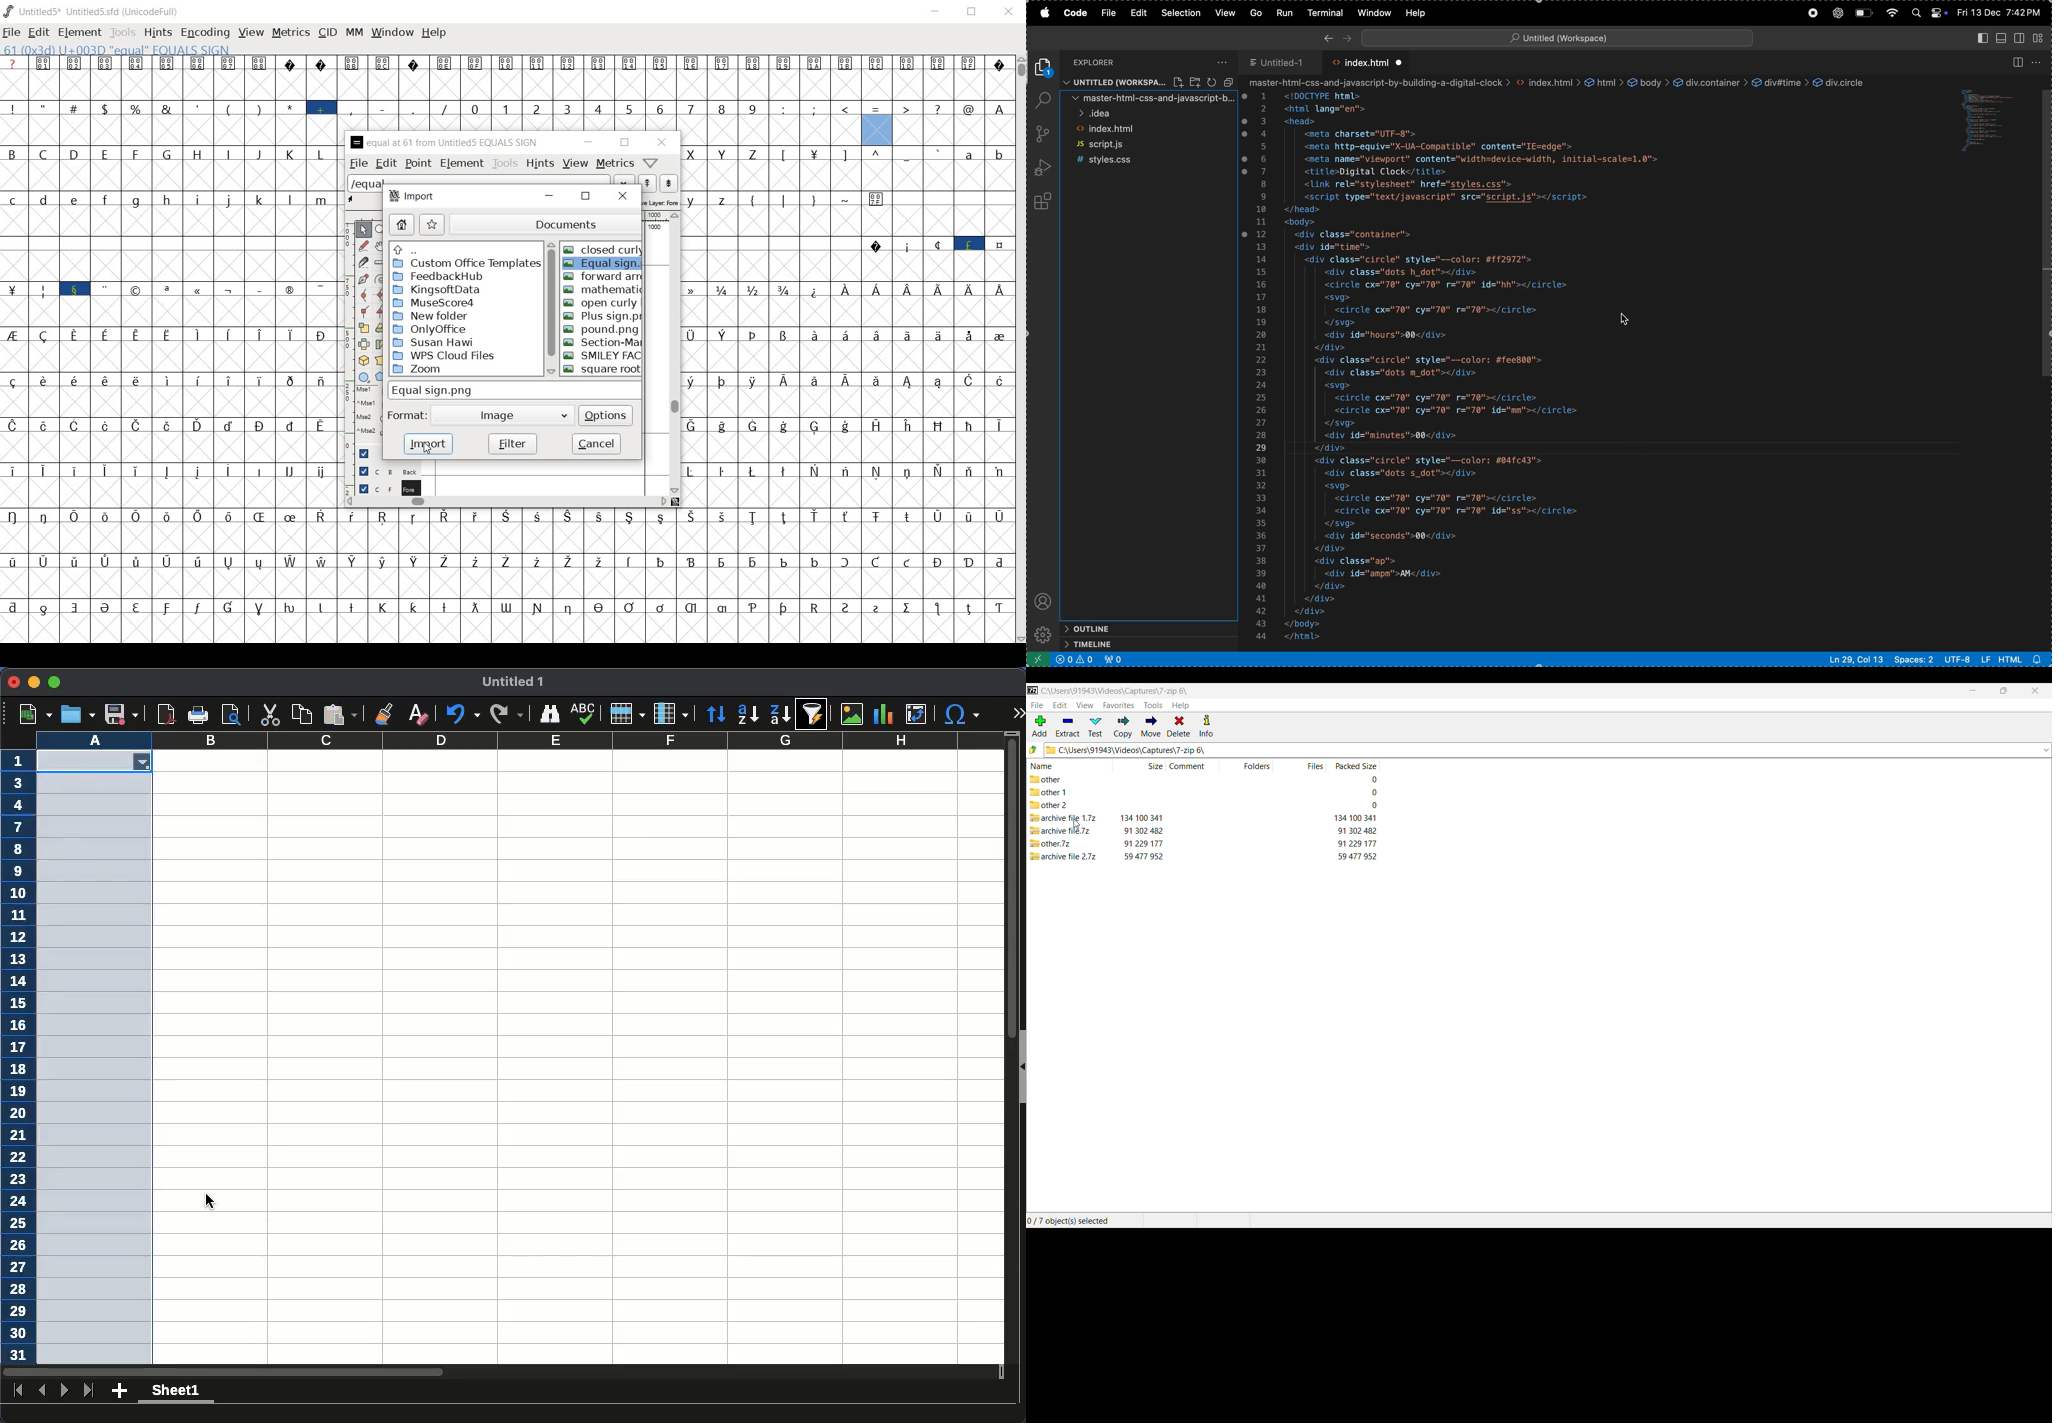 The height and width of the screenshot is (1428, 2072). What do you see at coordinates (1182, 13) in the screenshot?
I see `Selection` at bounding box center [1182, 13].